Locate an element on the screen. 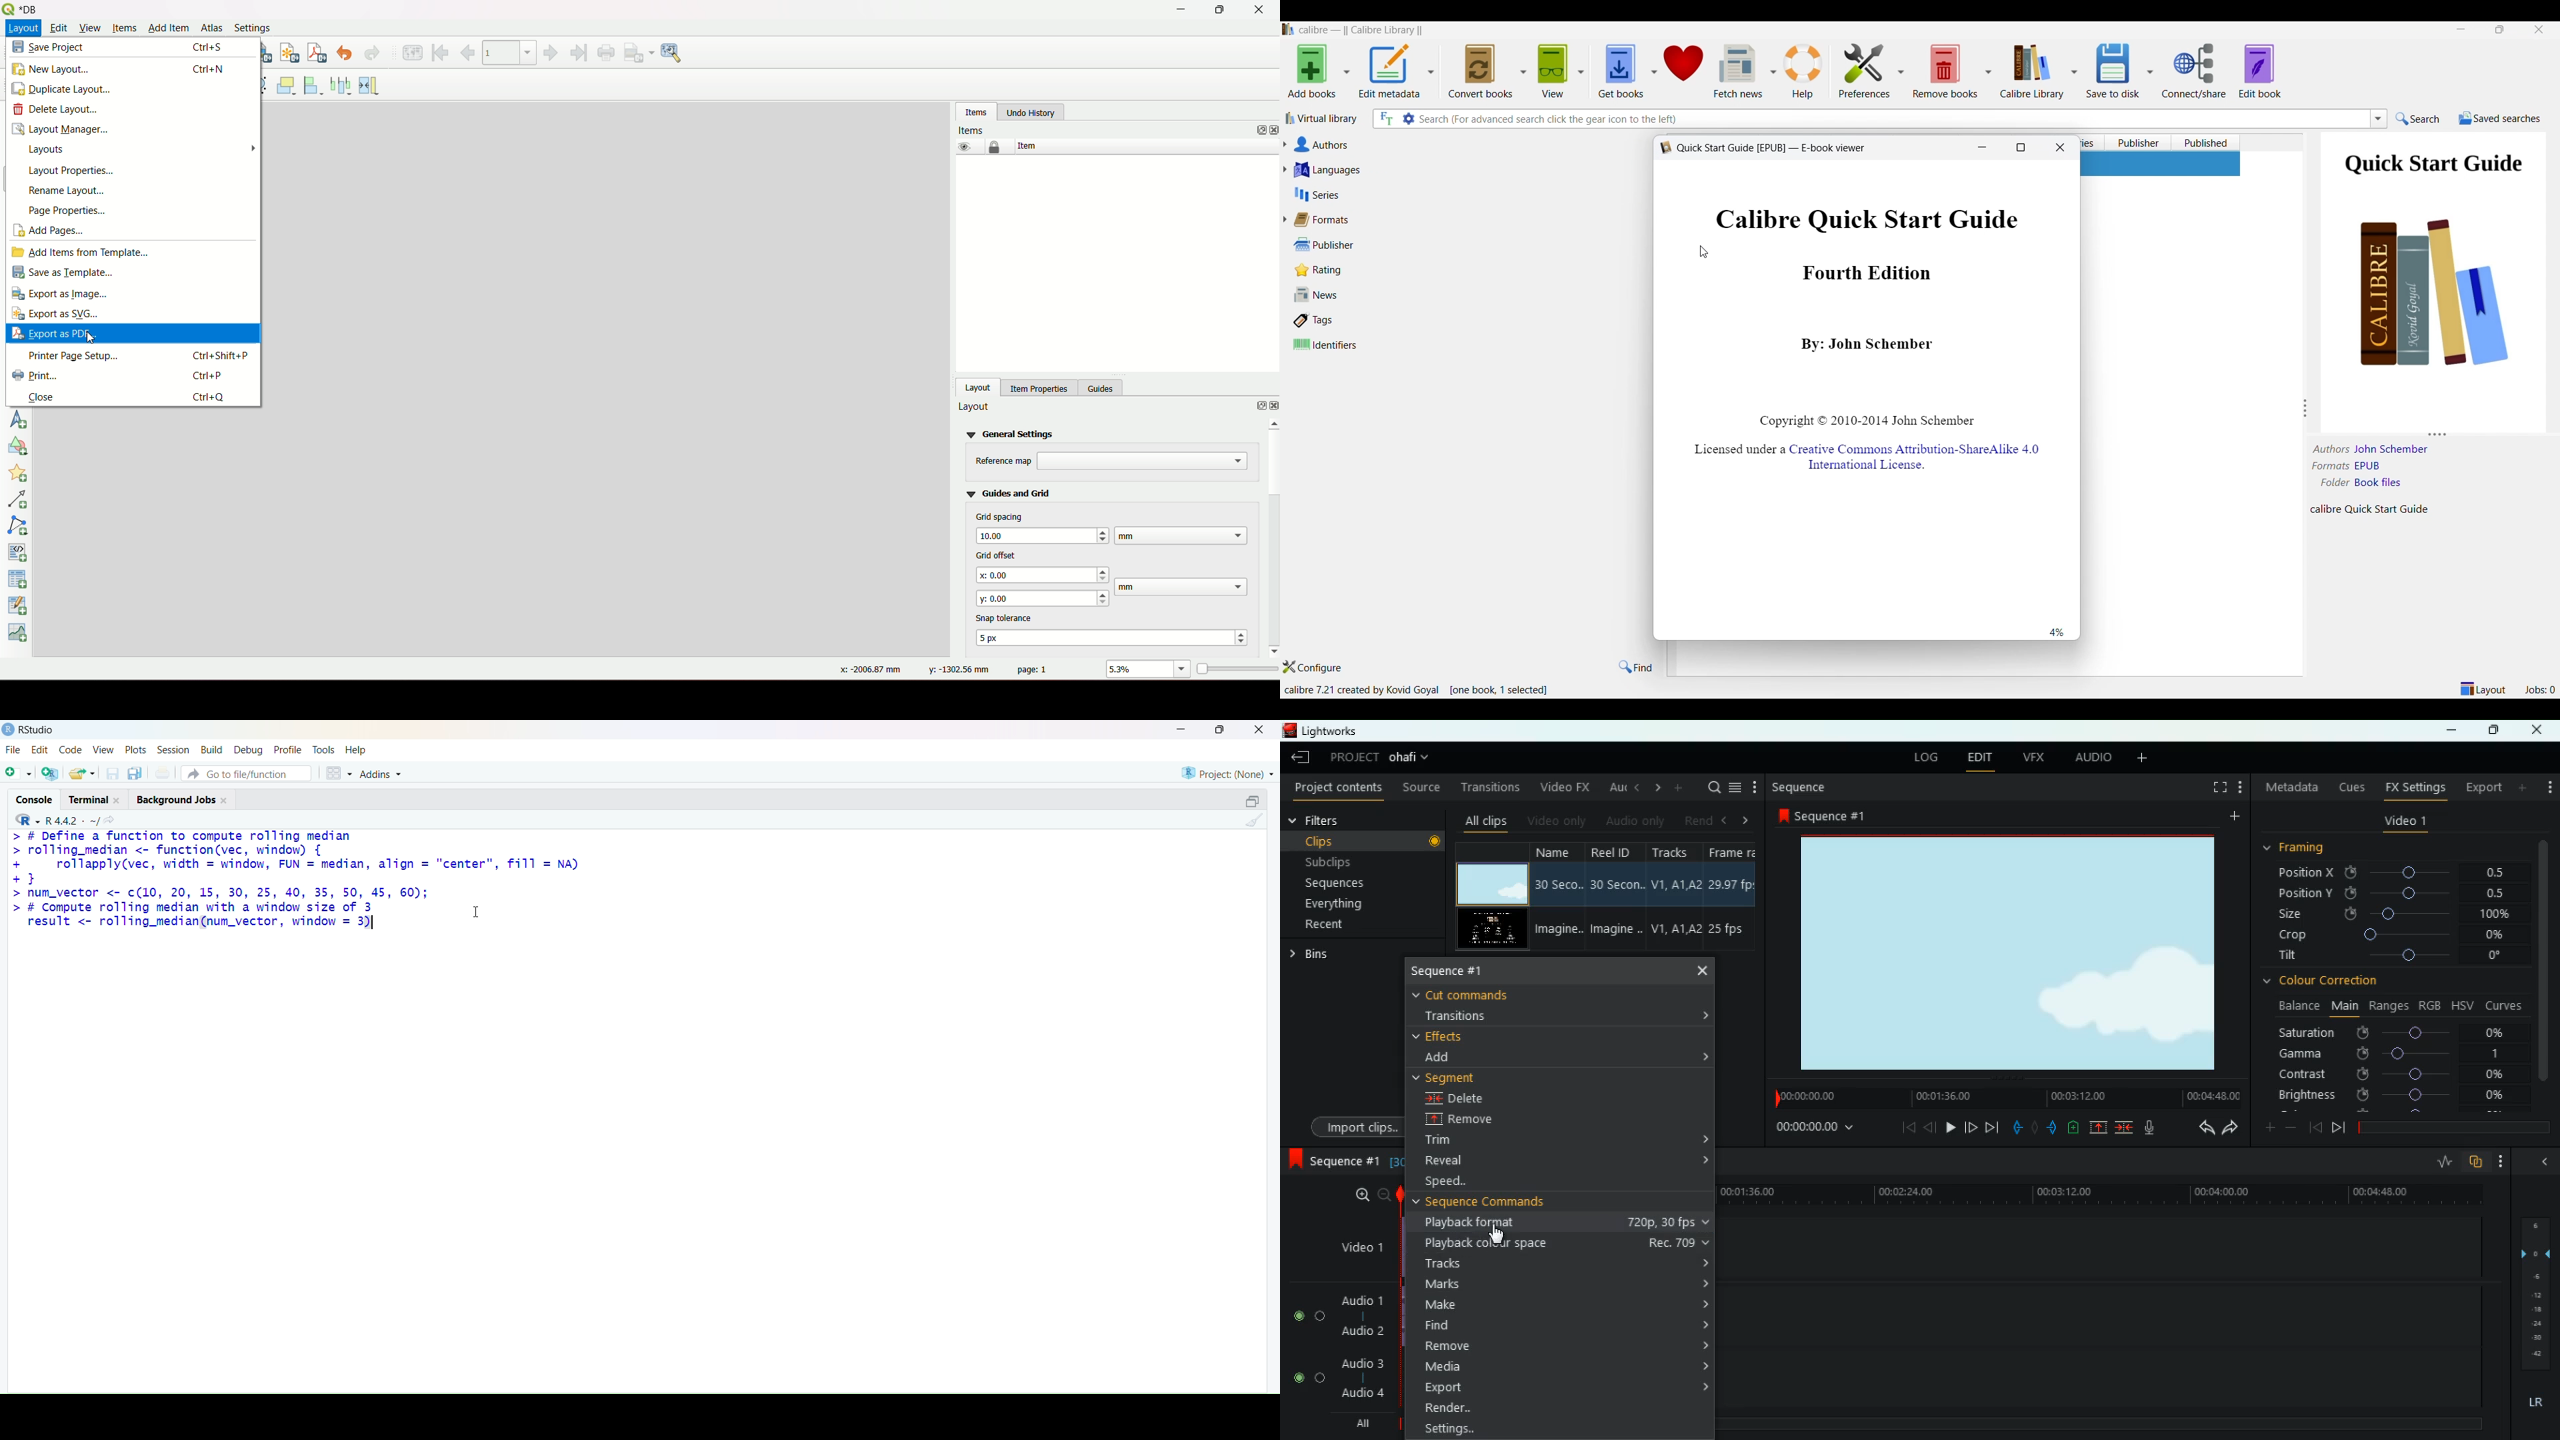  add file as is located at coordinates (19, 773).